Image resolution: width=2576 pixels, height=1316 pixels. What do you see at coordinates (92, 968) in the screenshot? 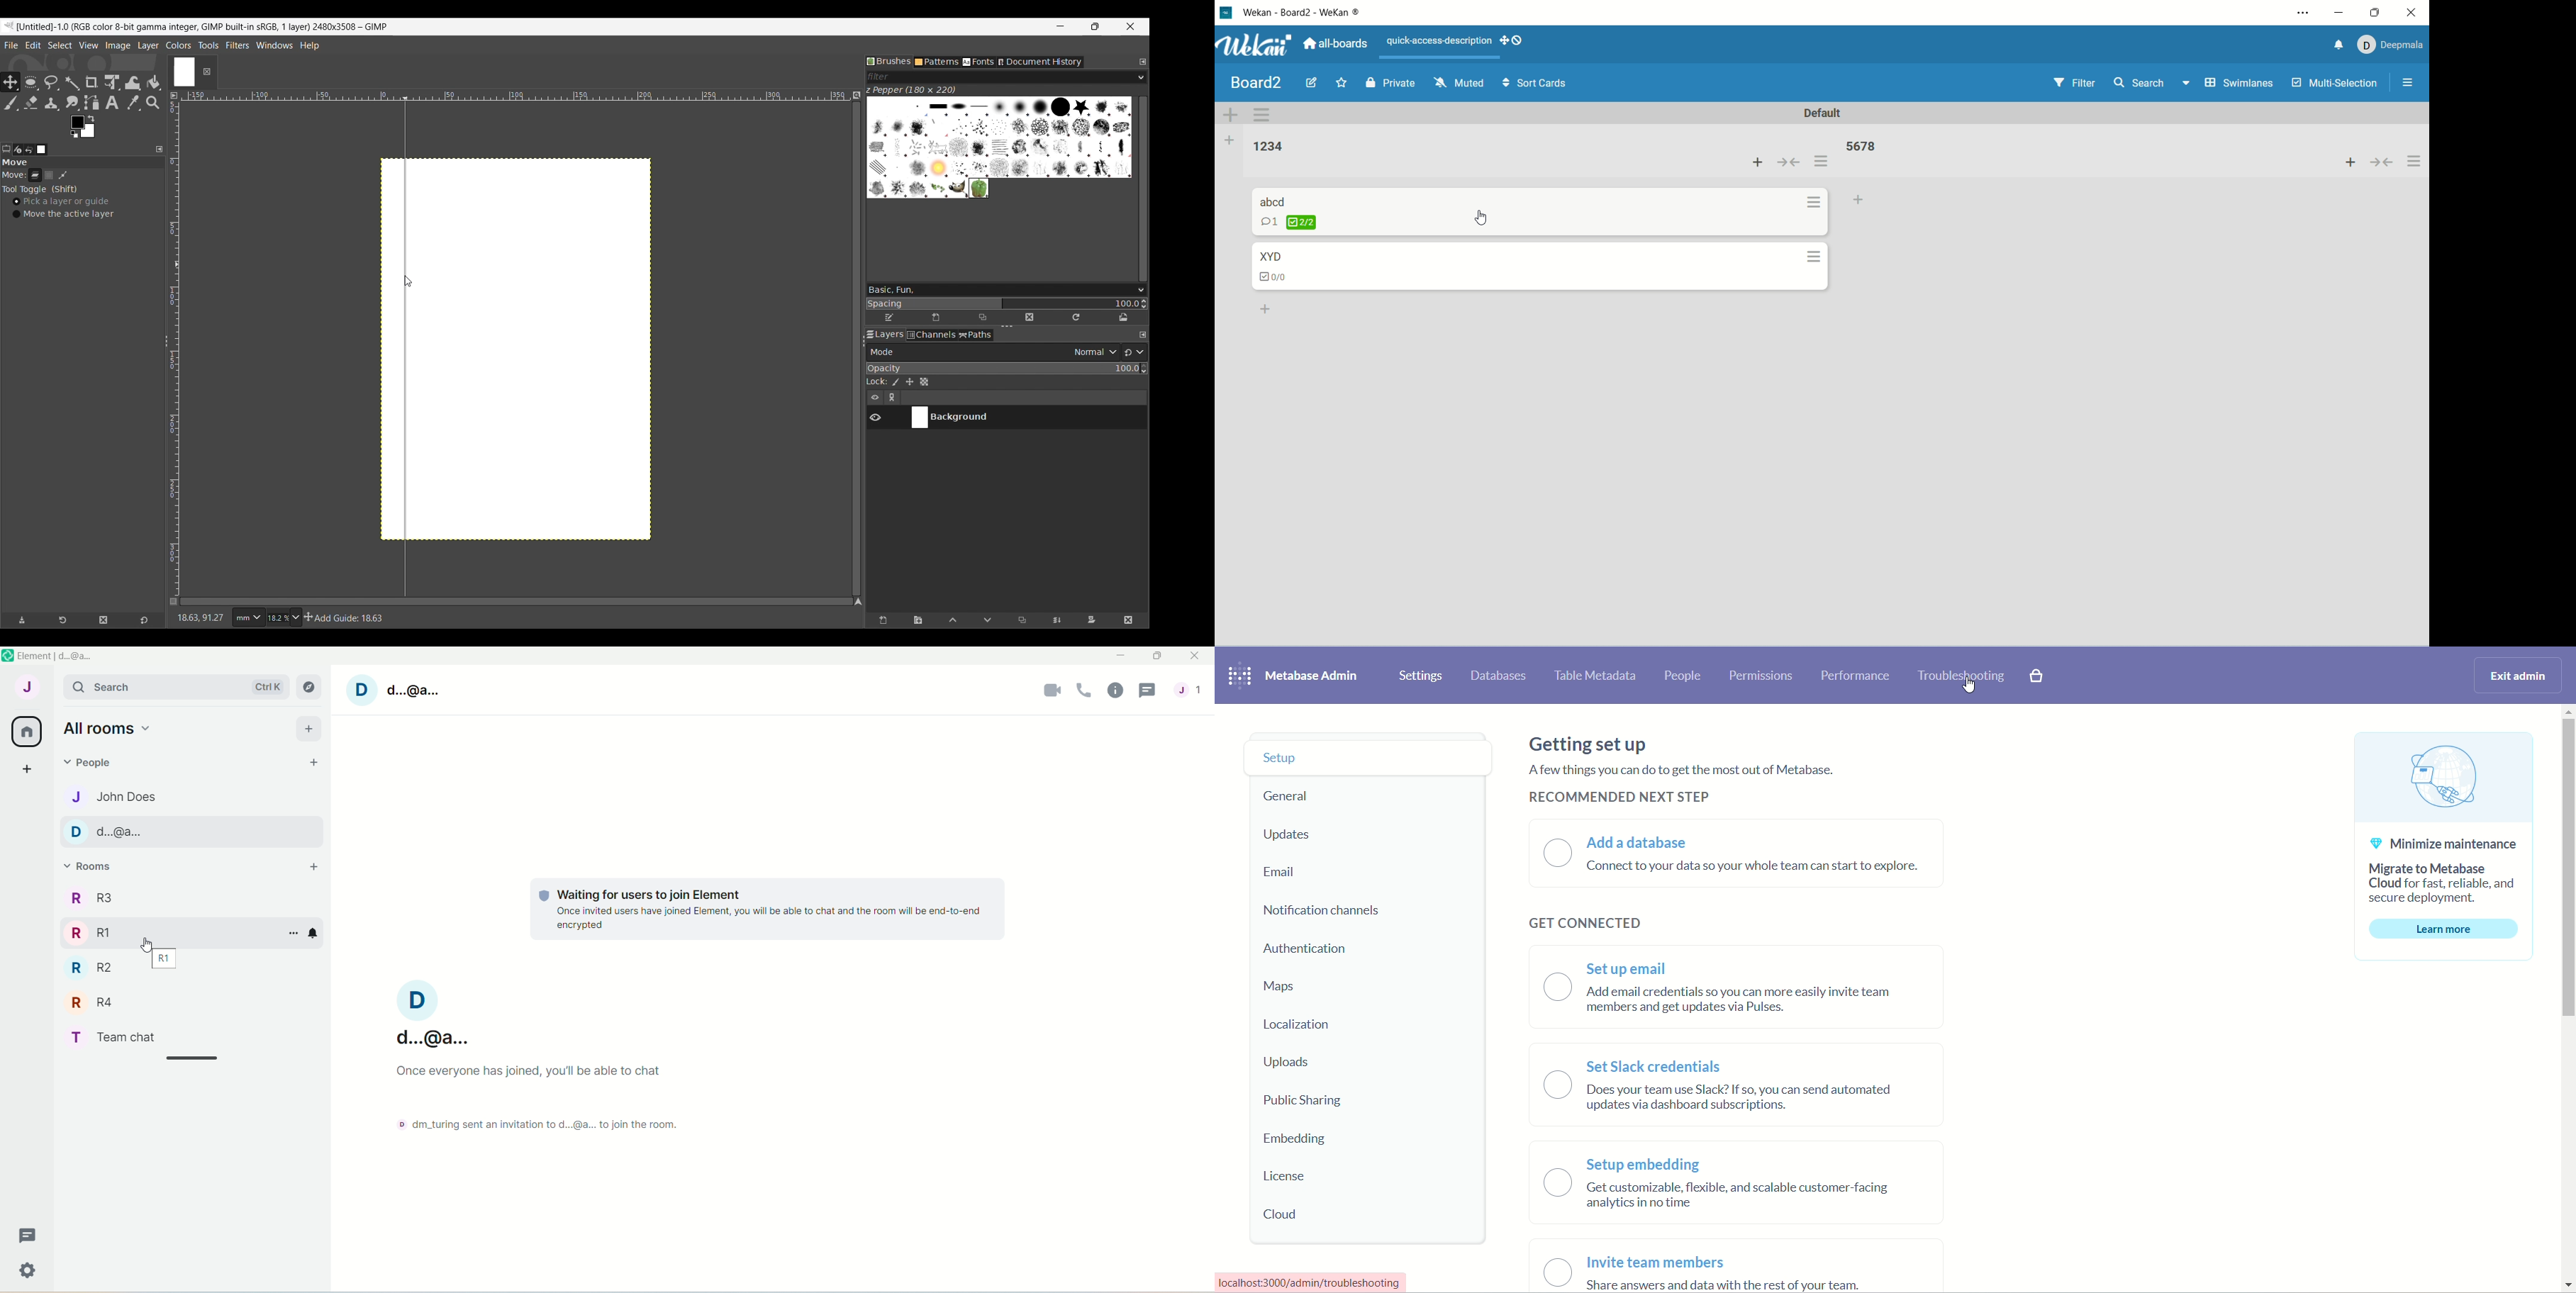
I see `R R2` at bounding box center [92, 968].